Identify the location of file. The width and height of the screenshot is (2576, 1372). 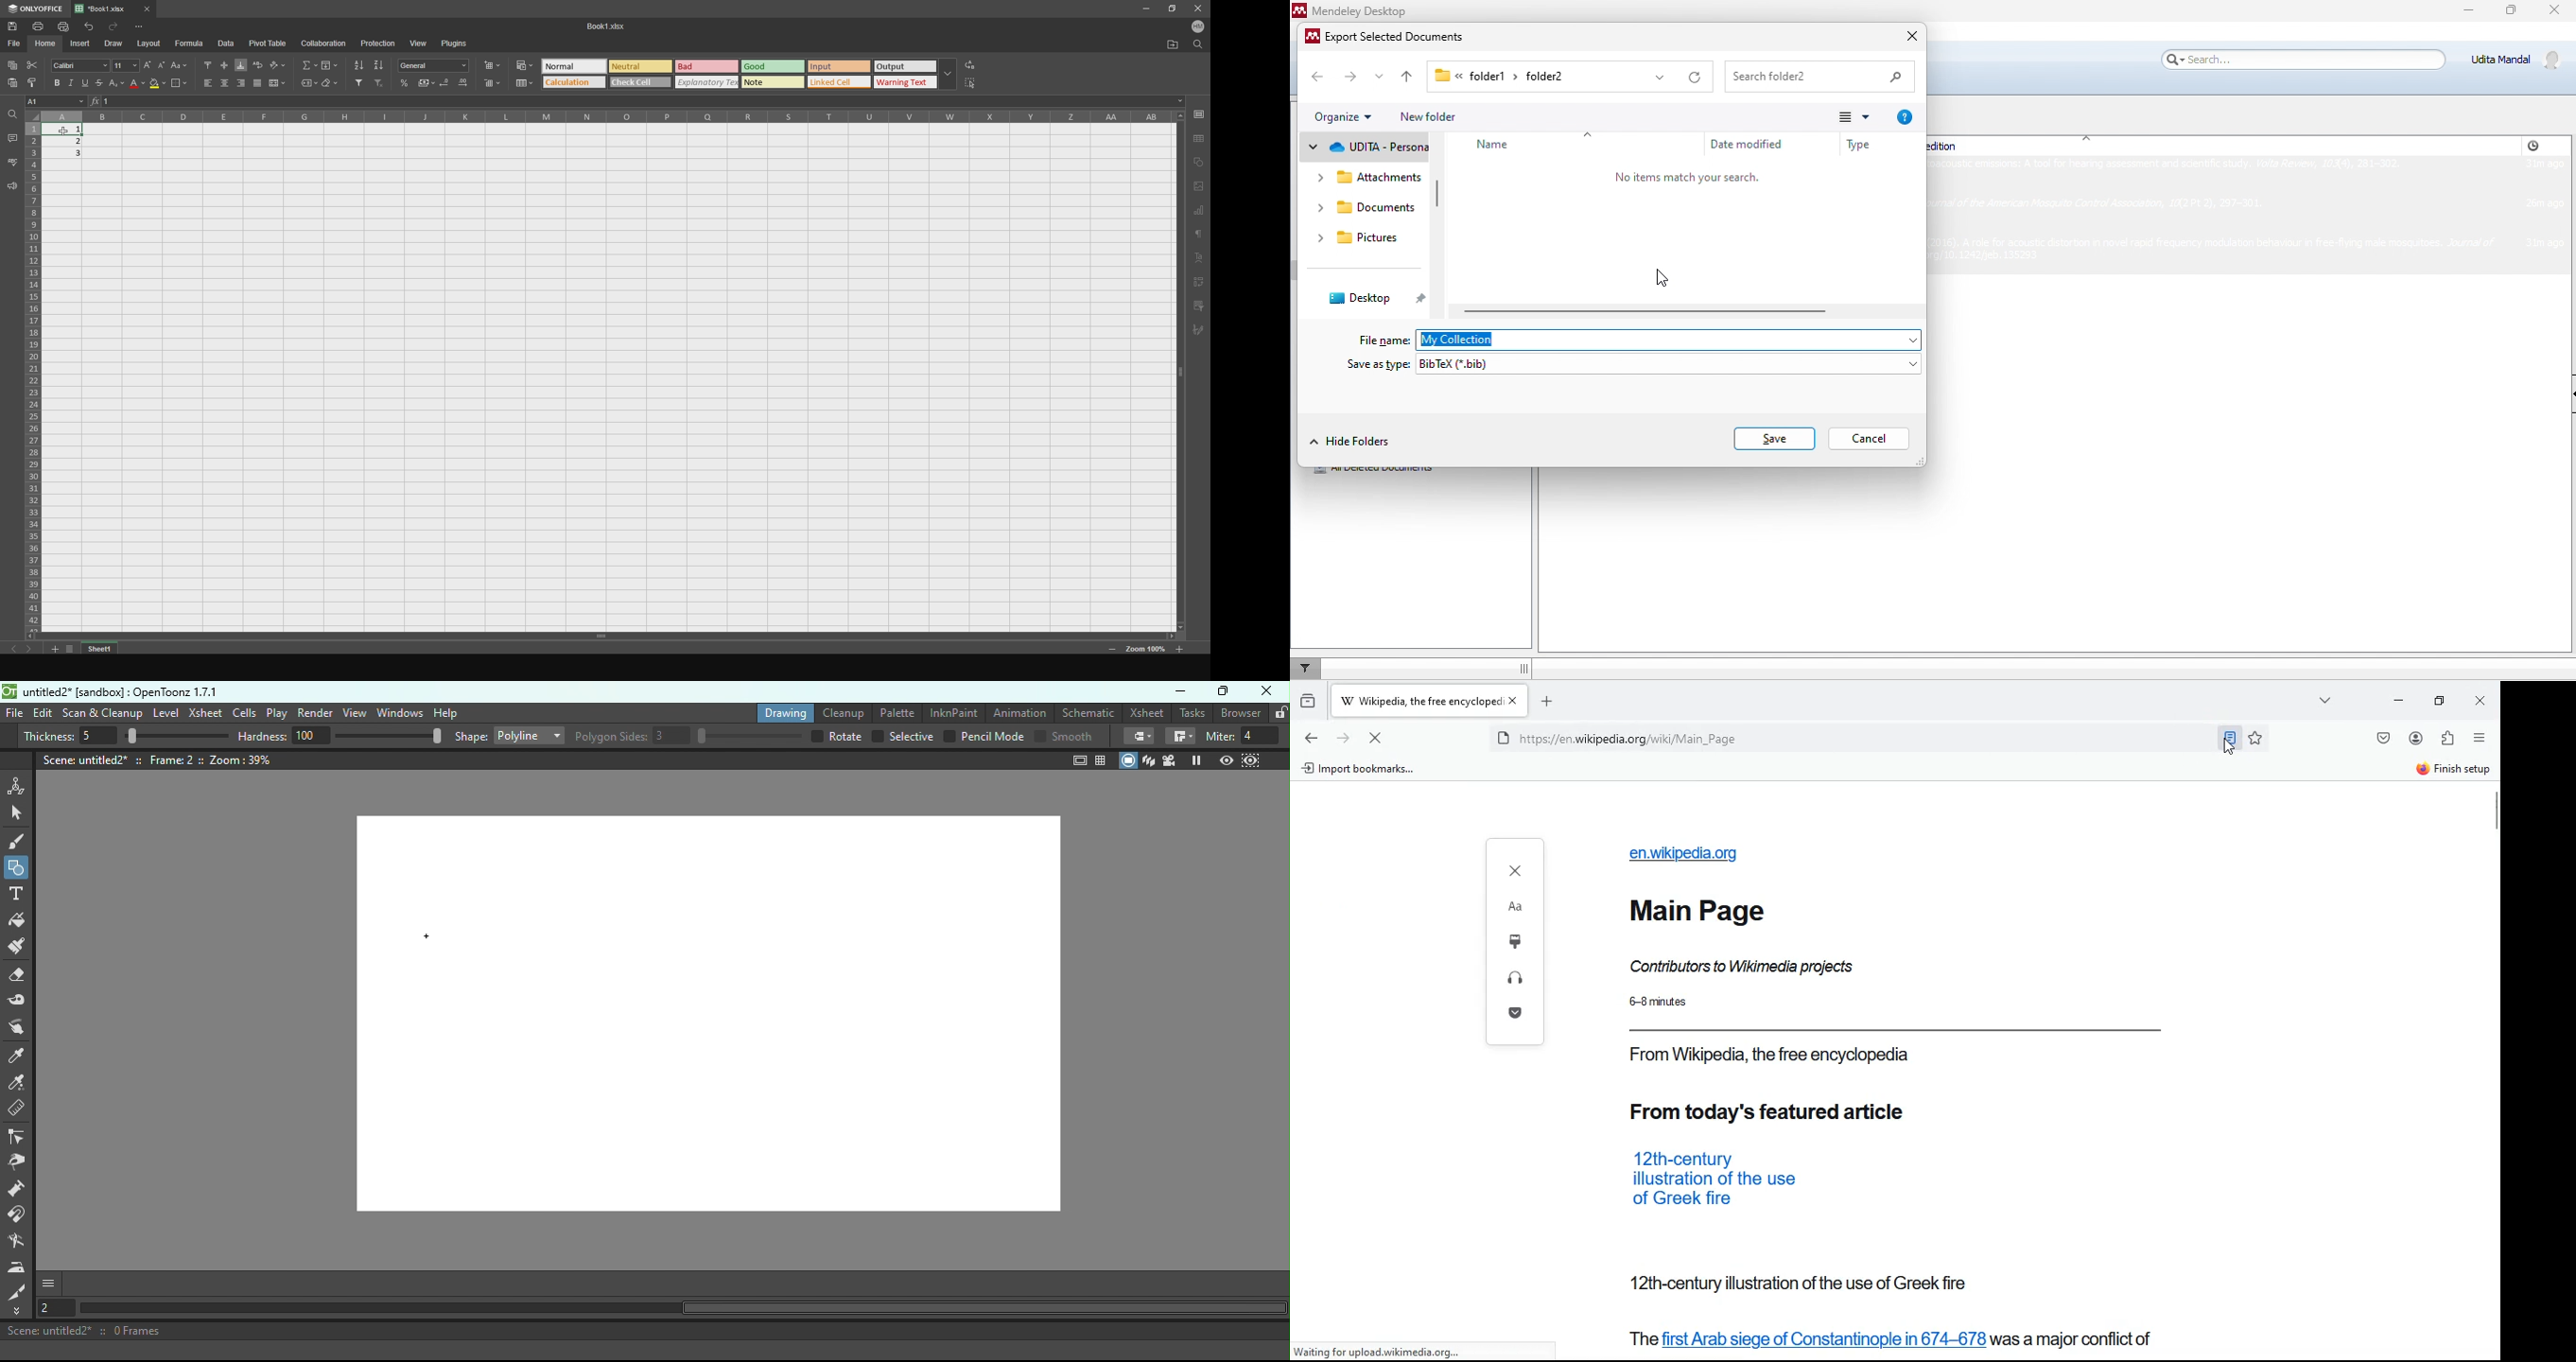
(15, 44).